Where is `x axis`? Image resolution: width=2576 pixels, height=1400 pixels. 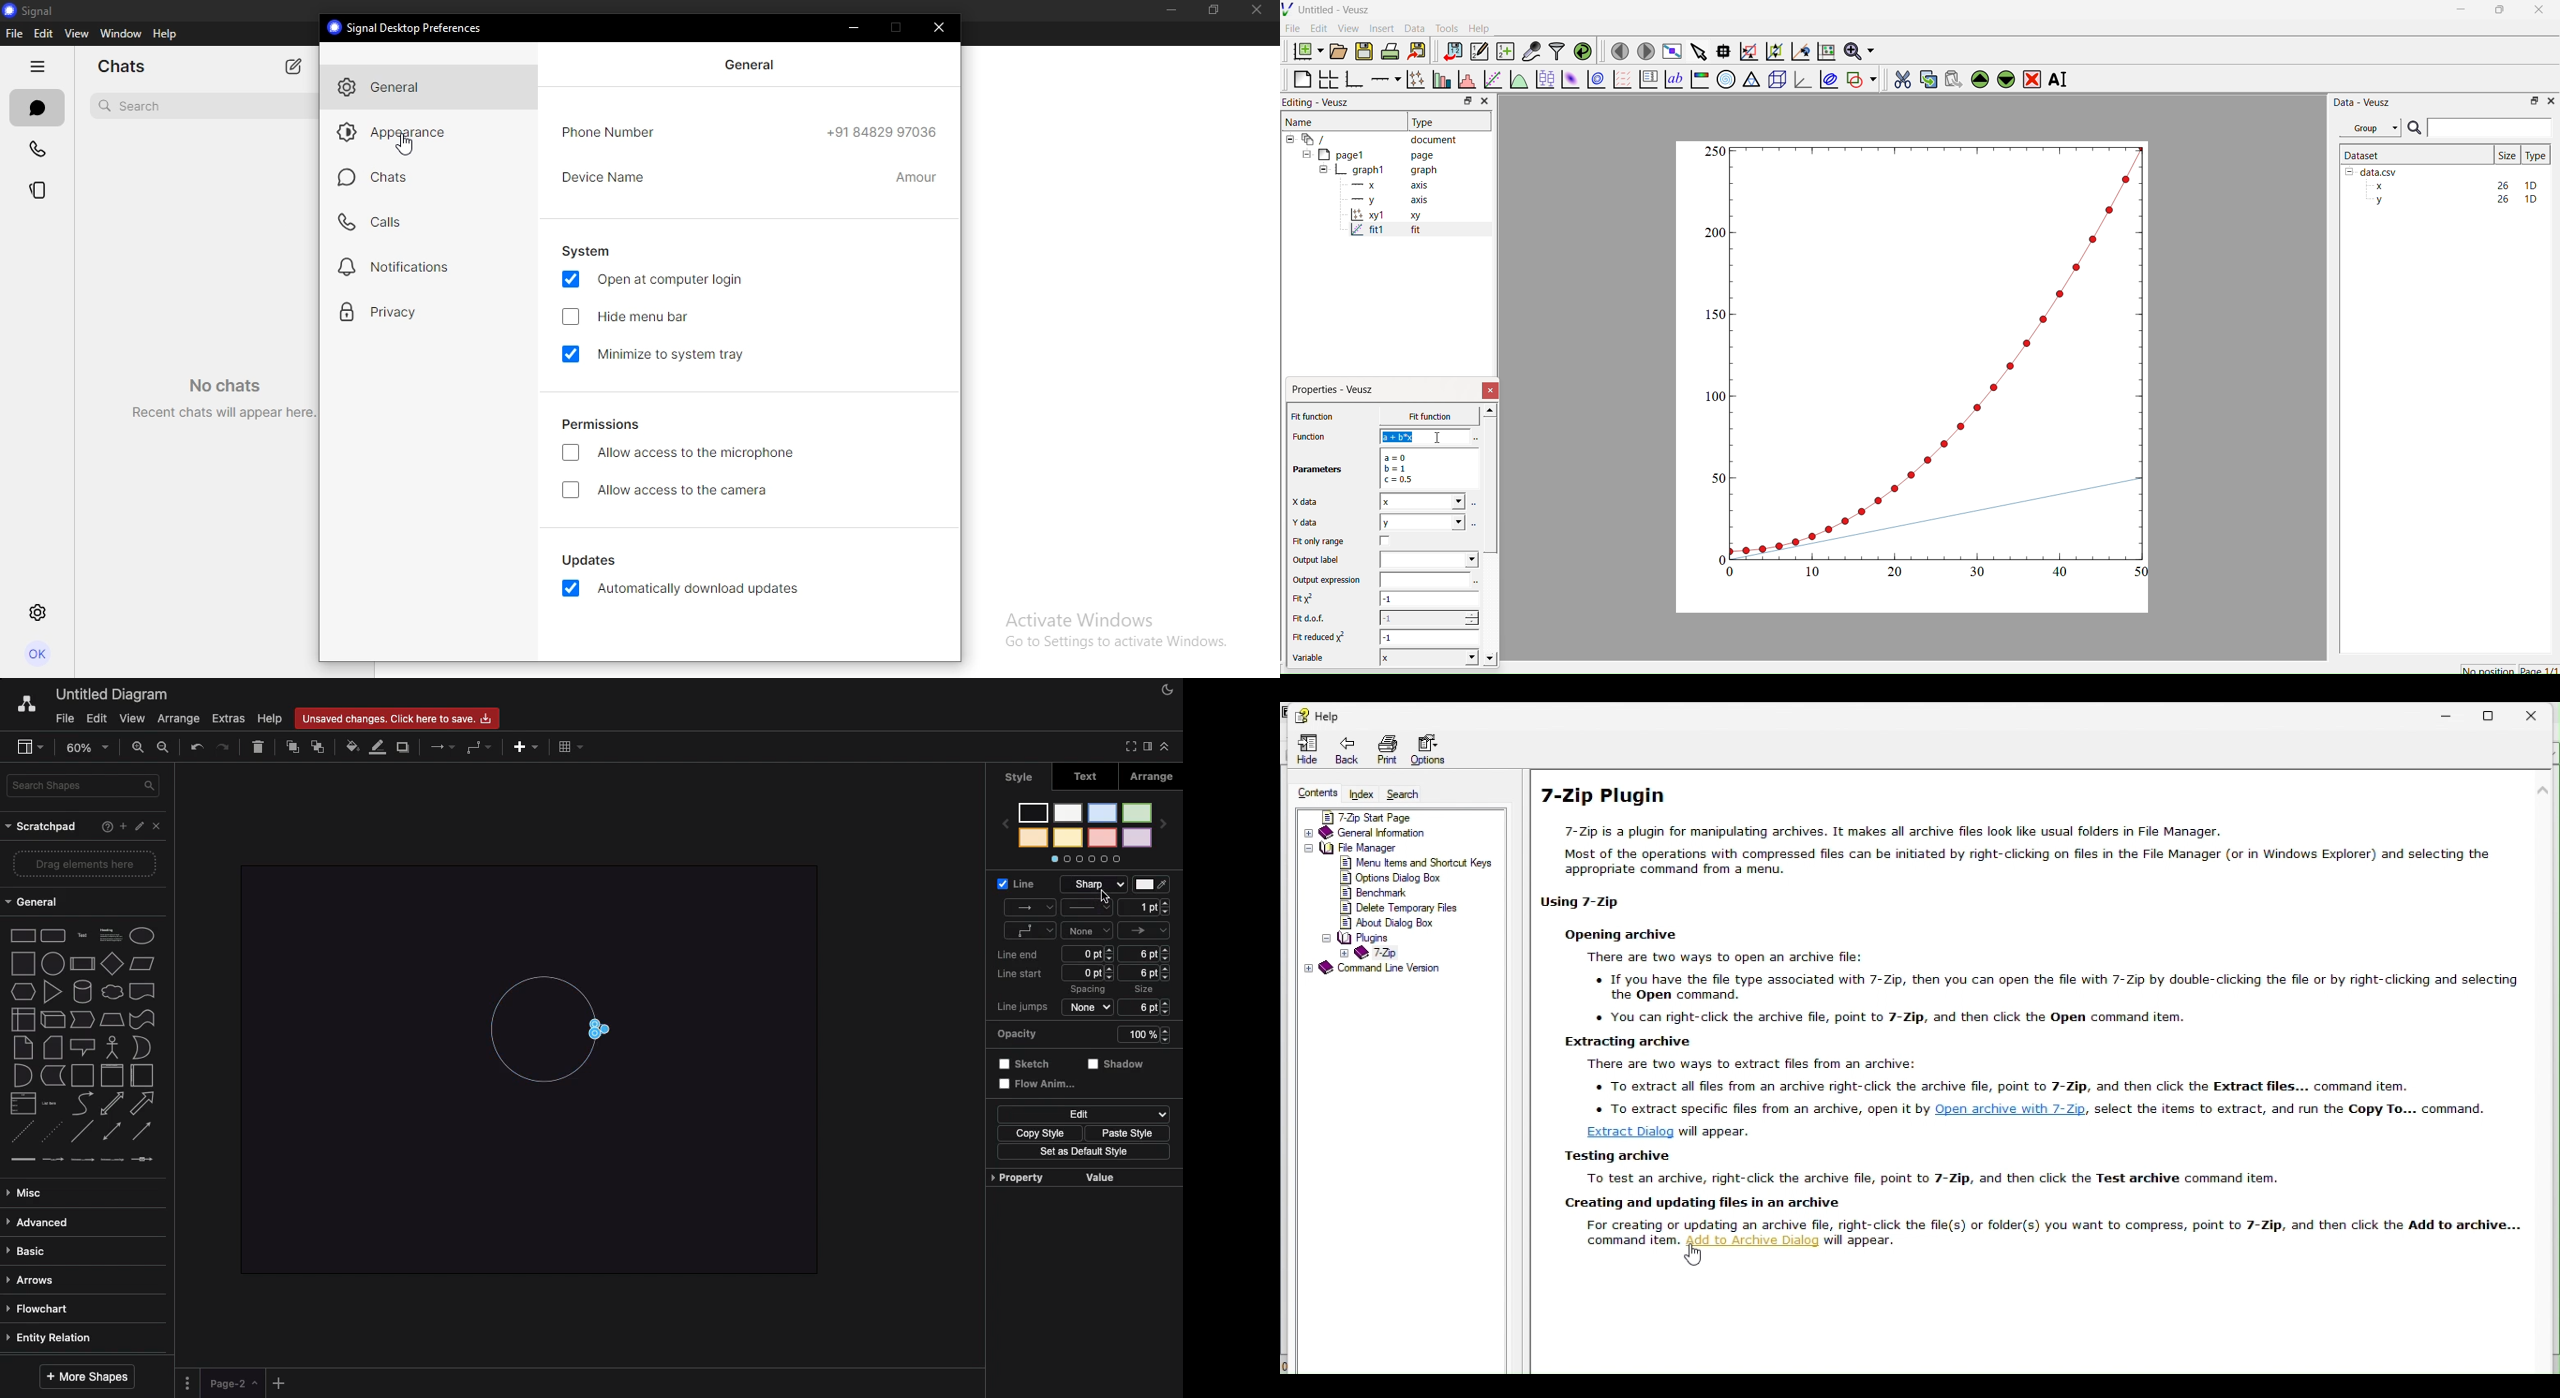
x axis is located at coordinates (1388, 184).